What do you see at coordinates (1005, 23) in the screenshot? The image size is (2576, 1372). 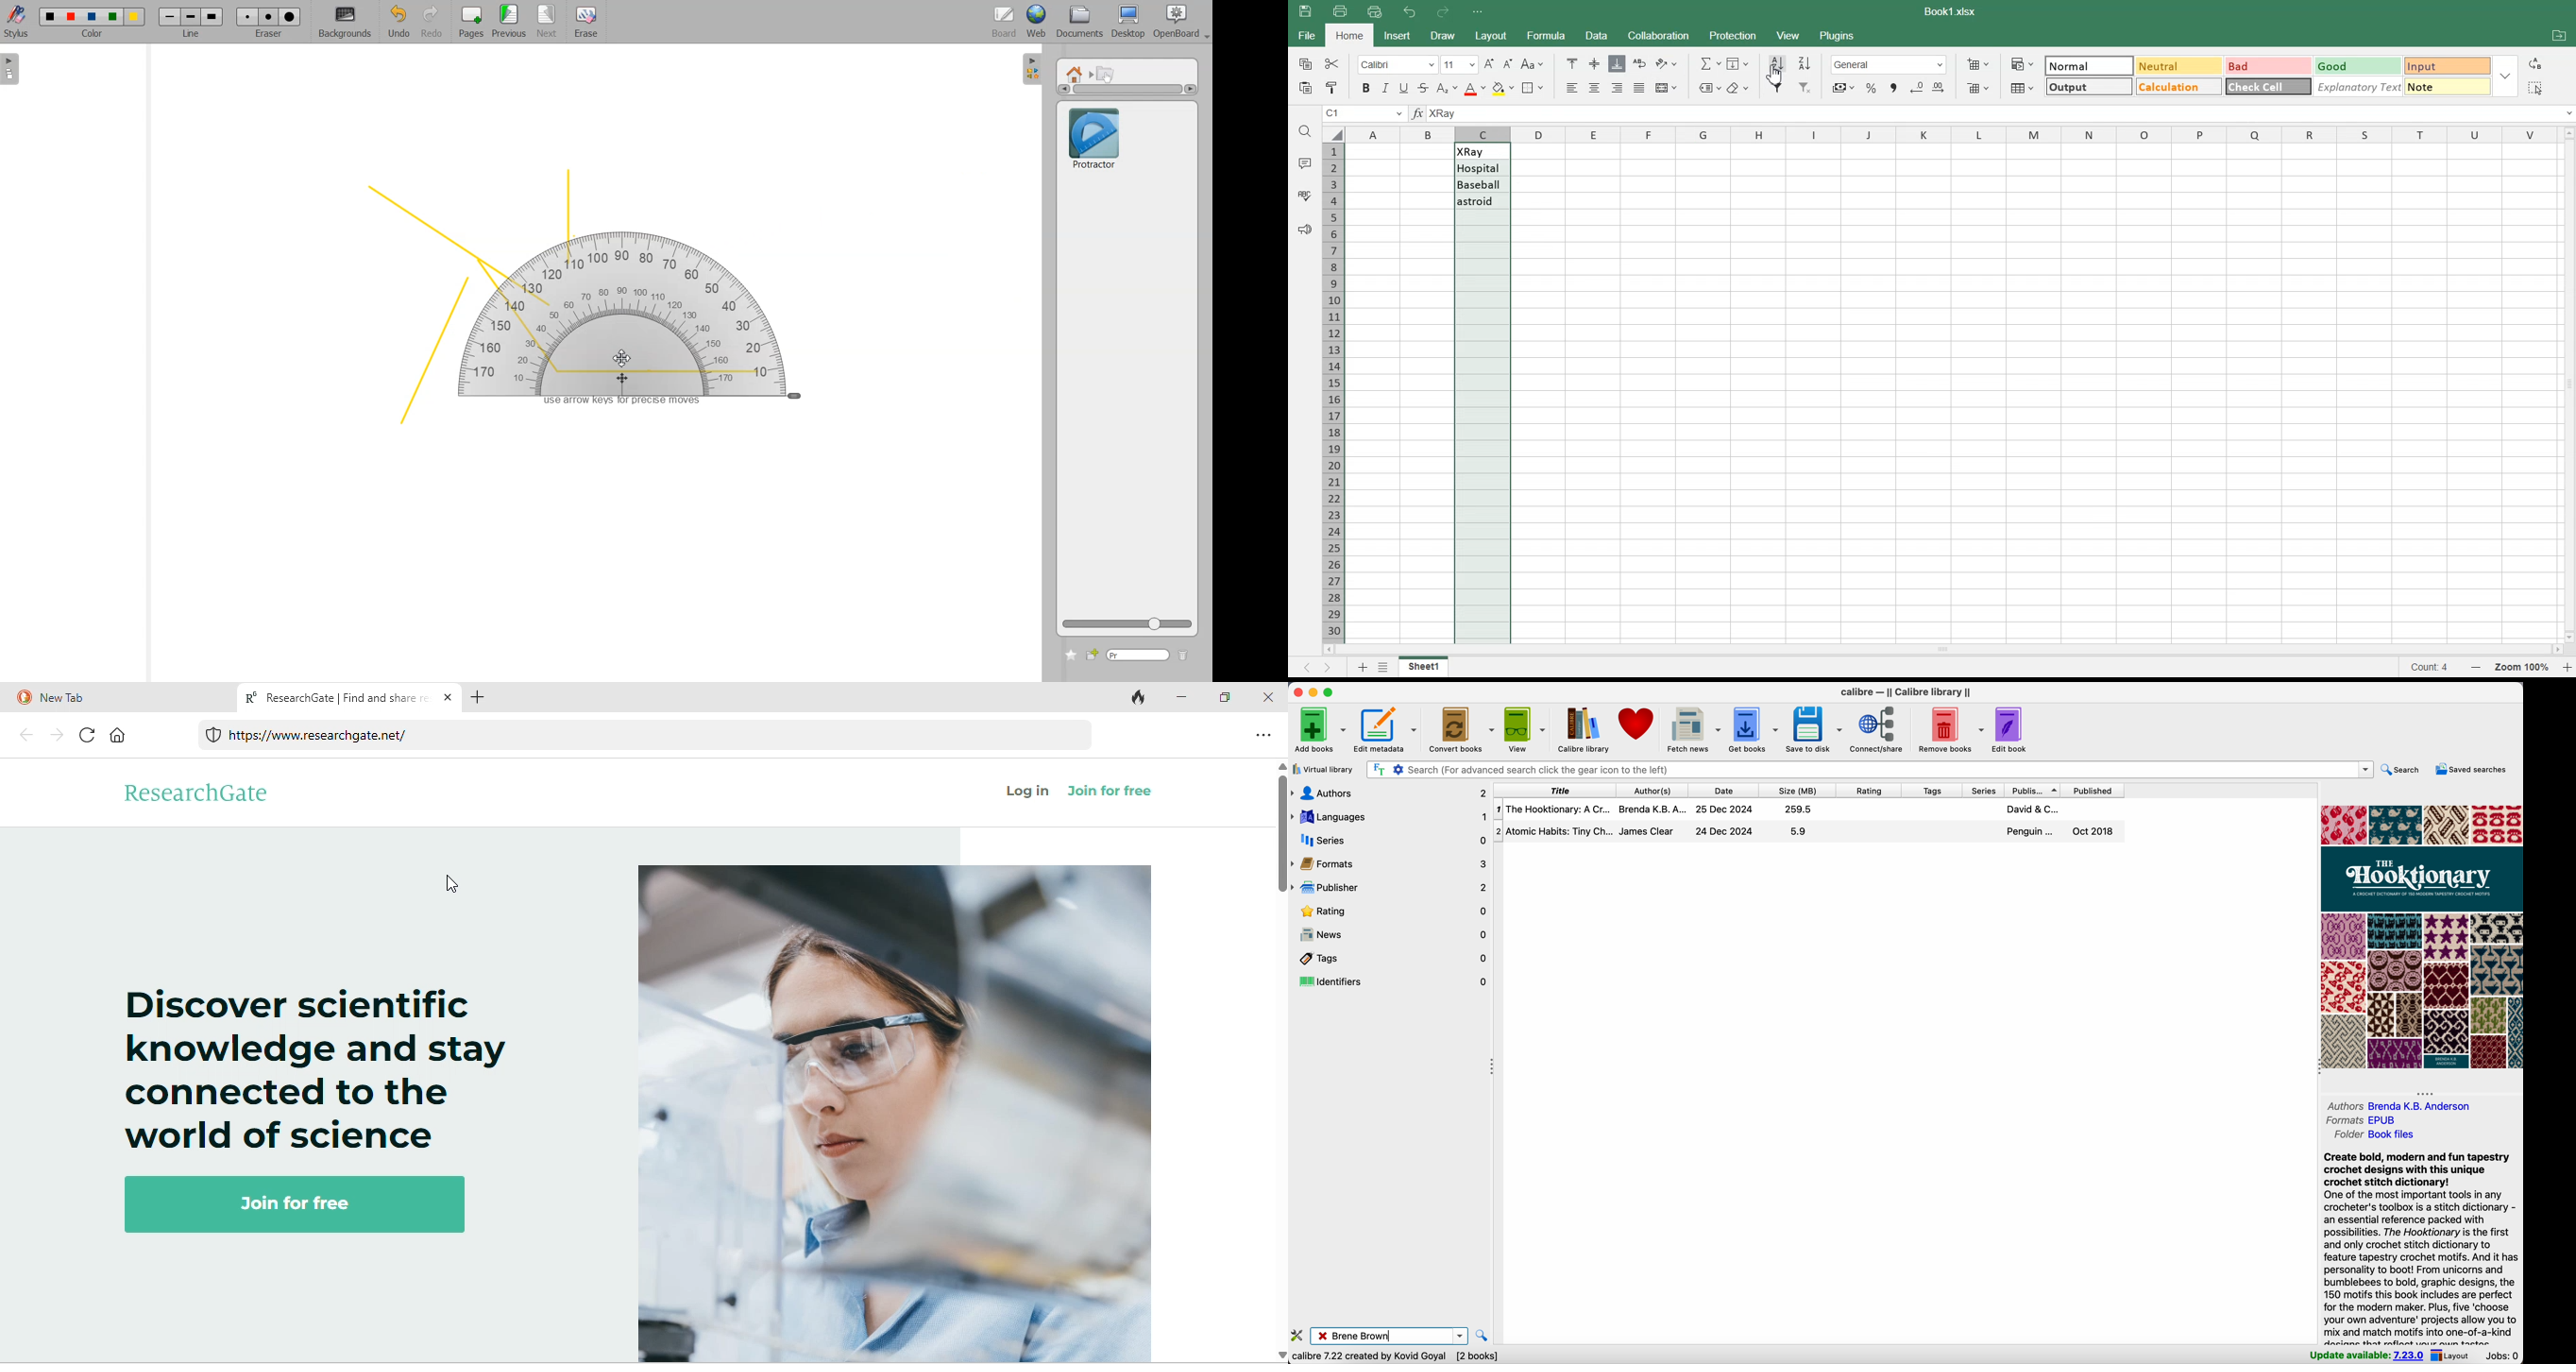 I see `Board` at bounding box center [1005, 23].